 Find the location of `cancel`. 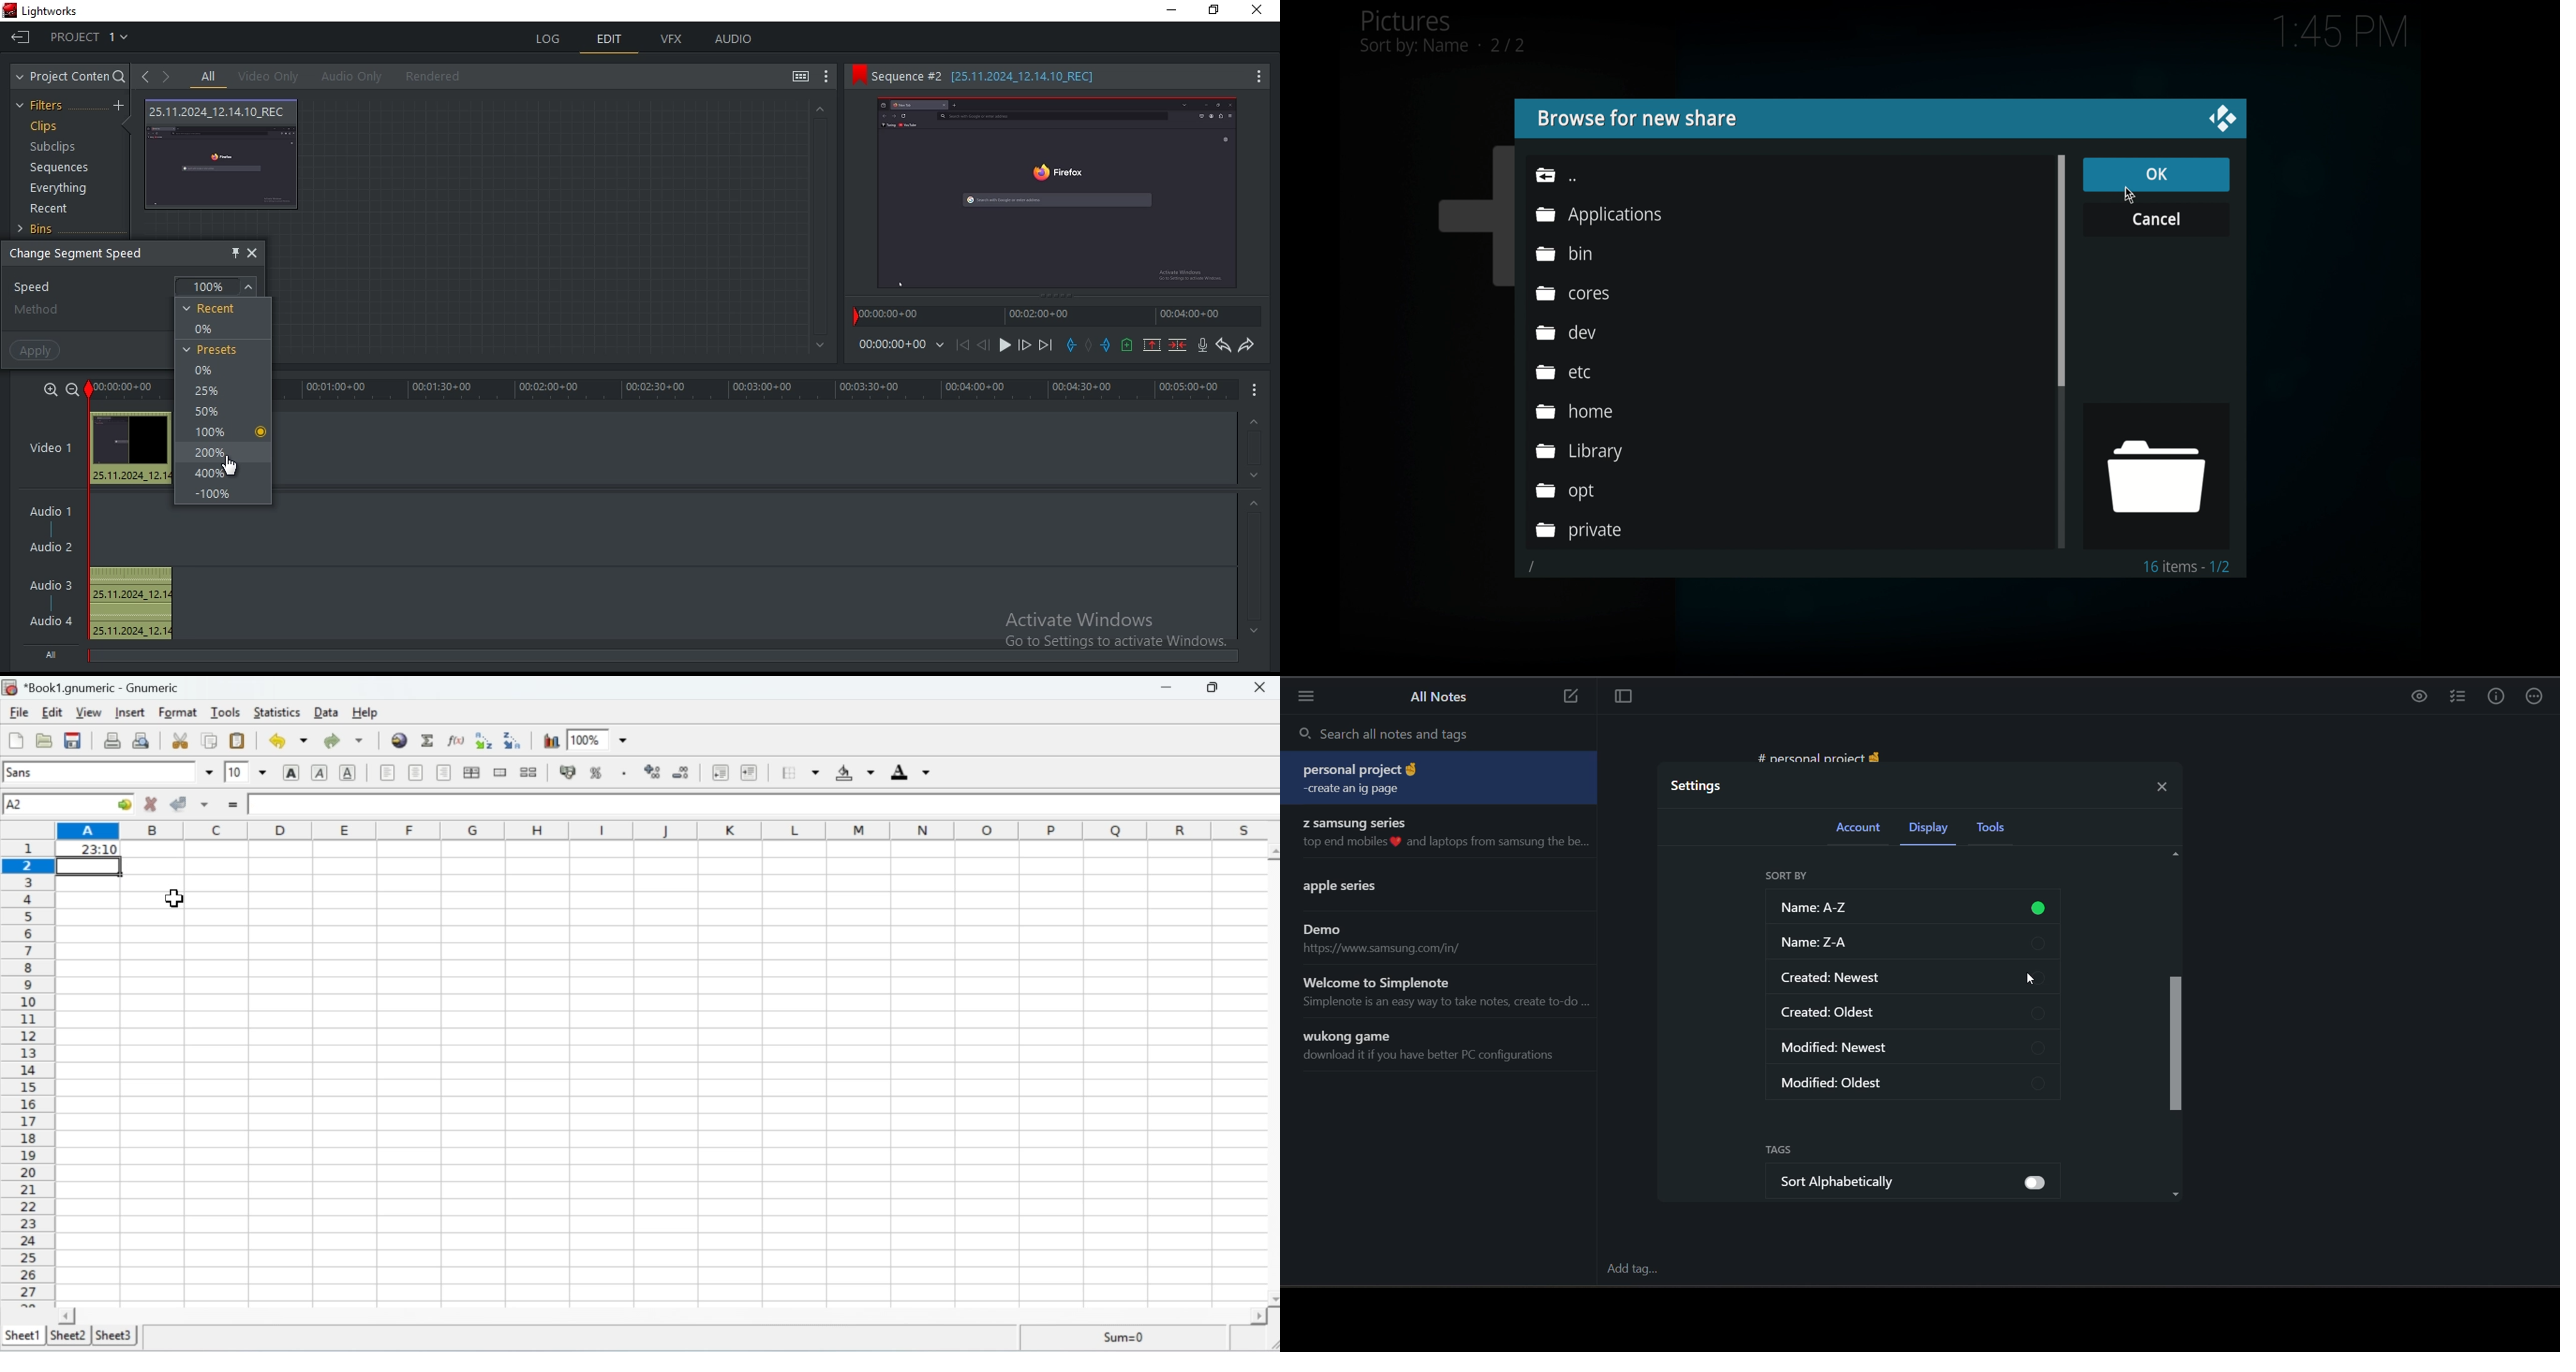

cancel is located at coordinates (2158, 221).